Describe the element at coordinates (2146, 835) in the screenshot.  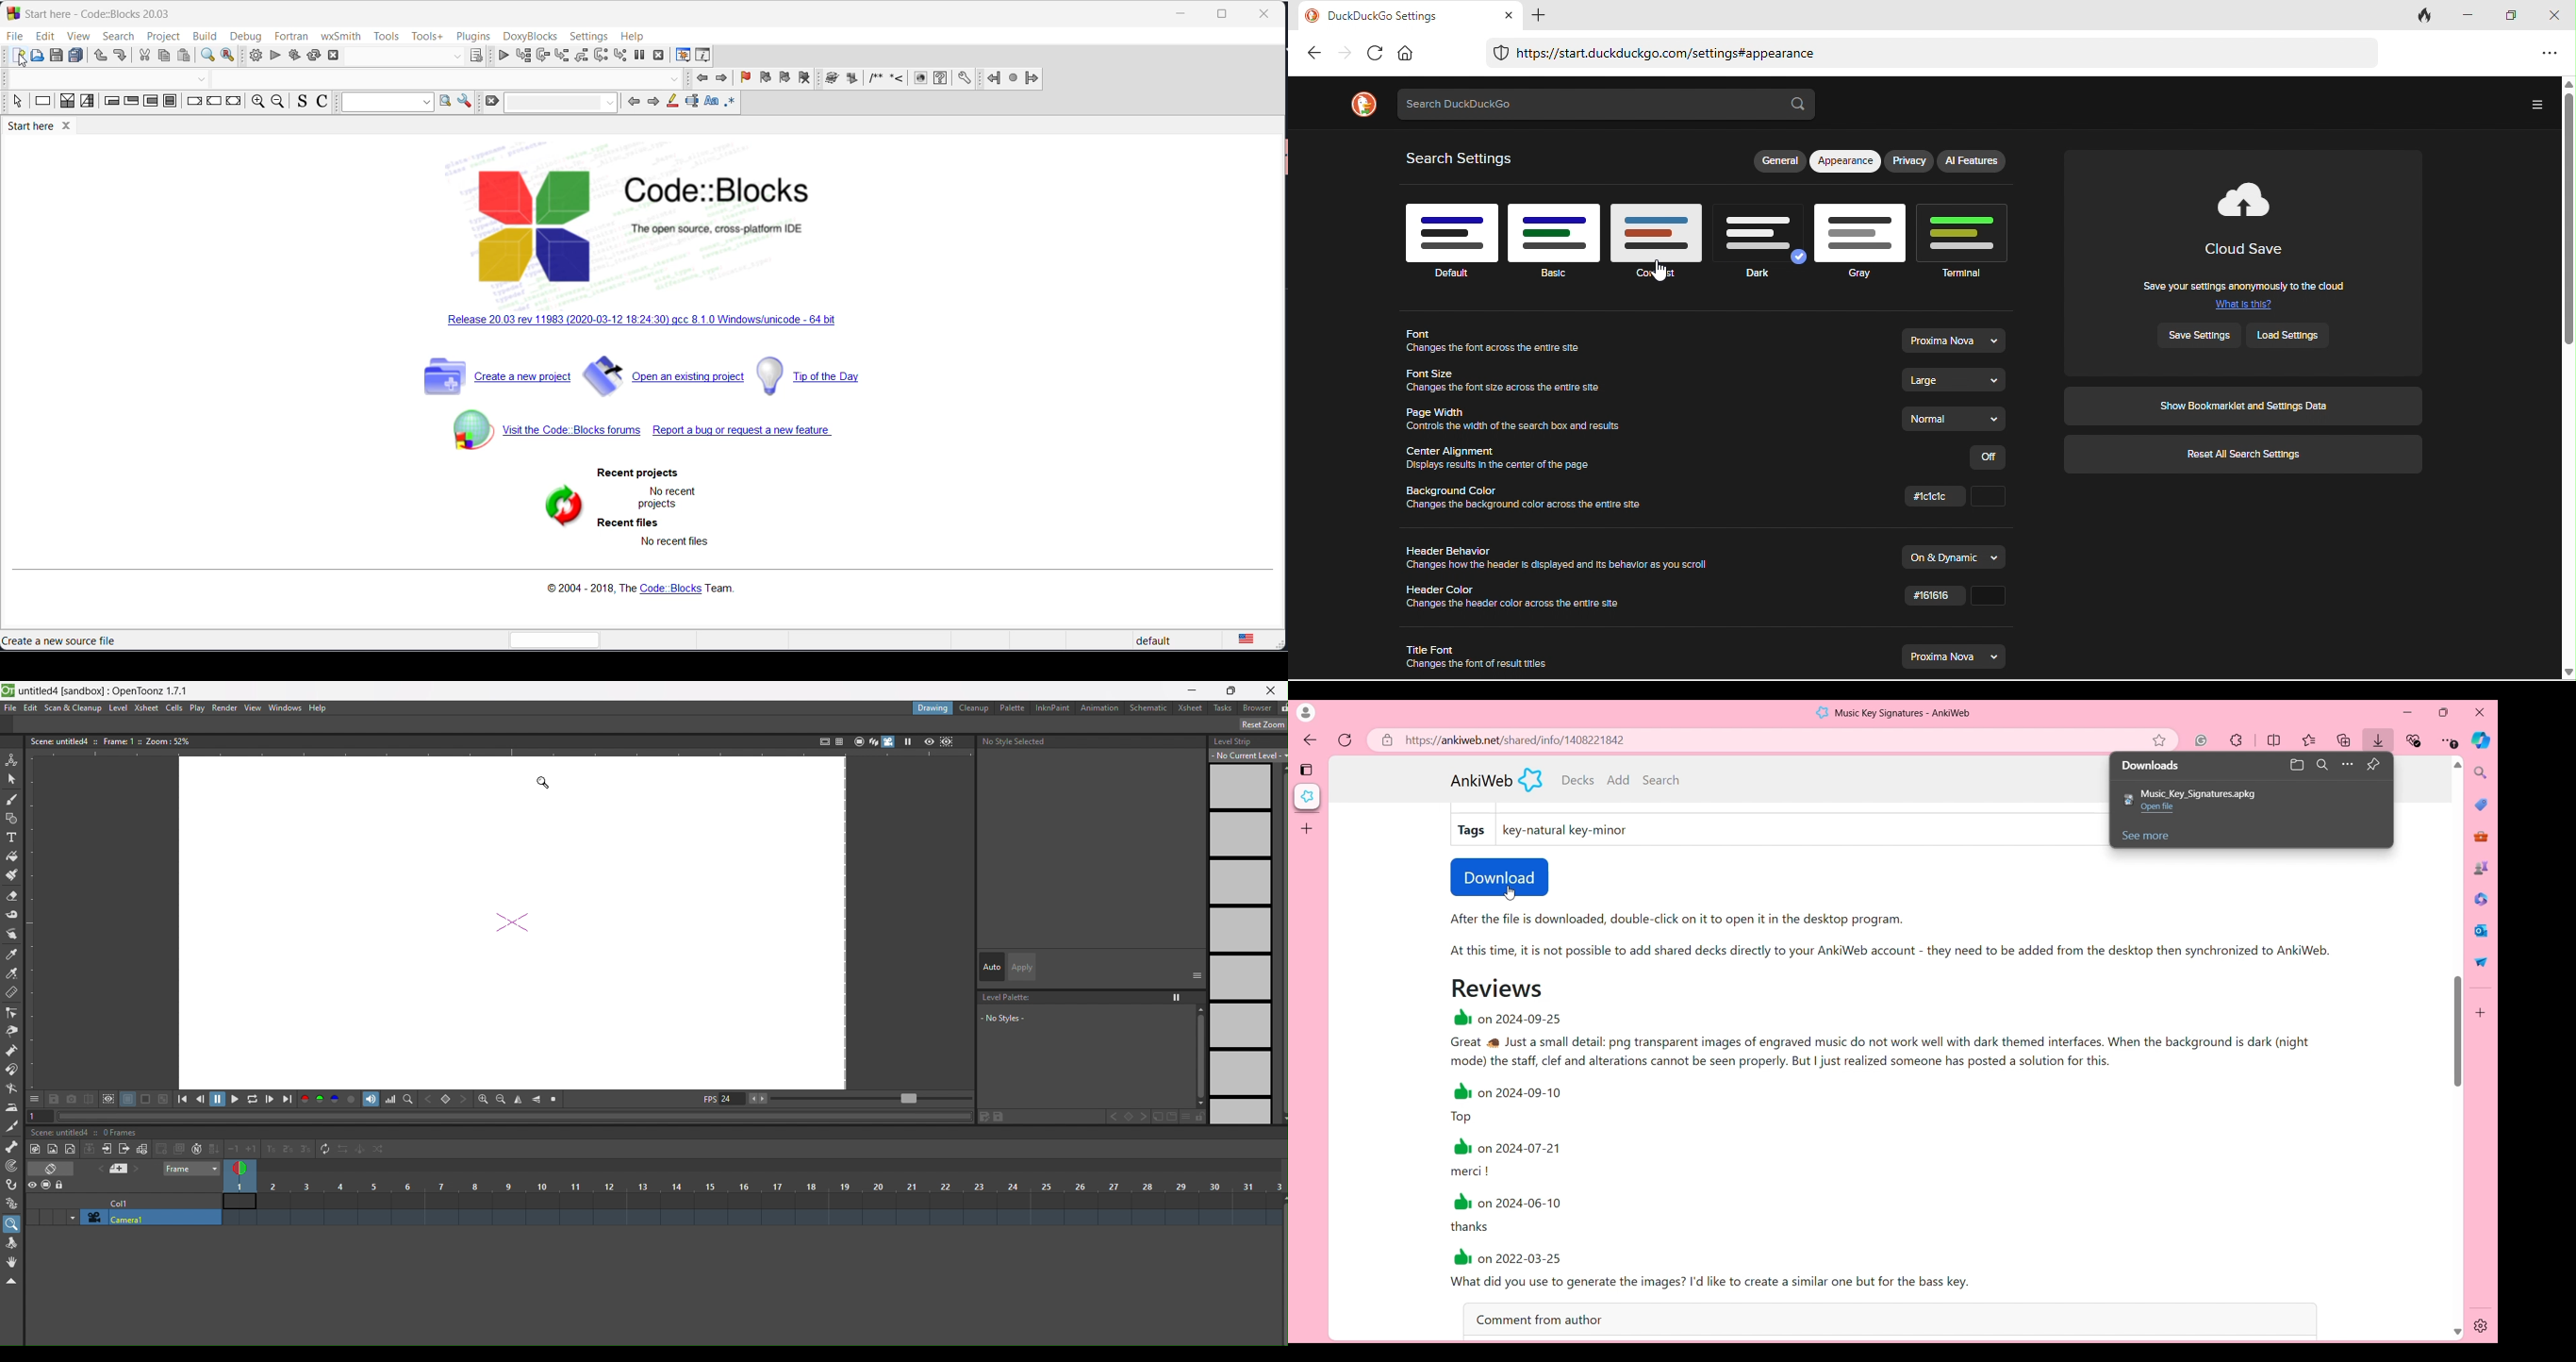
I see `See more` at that location.